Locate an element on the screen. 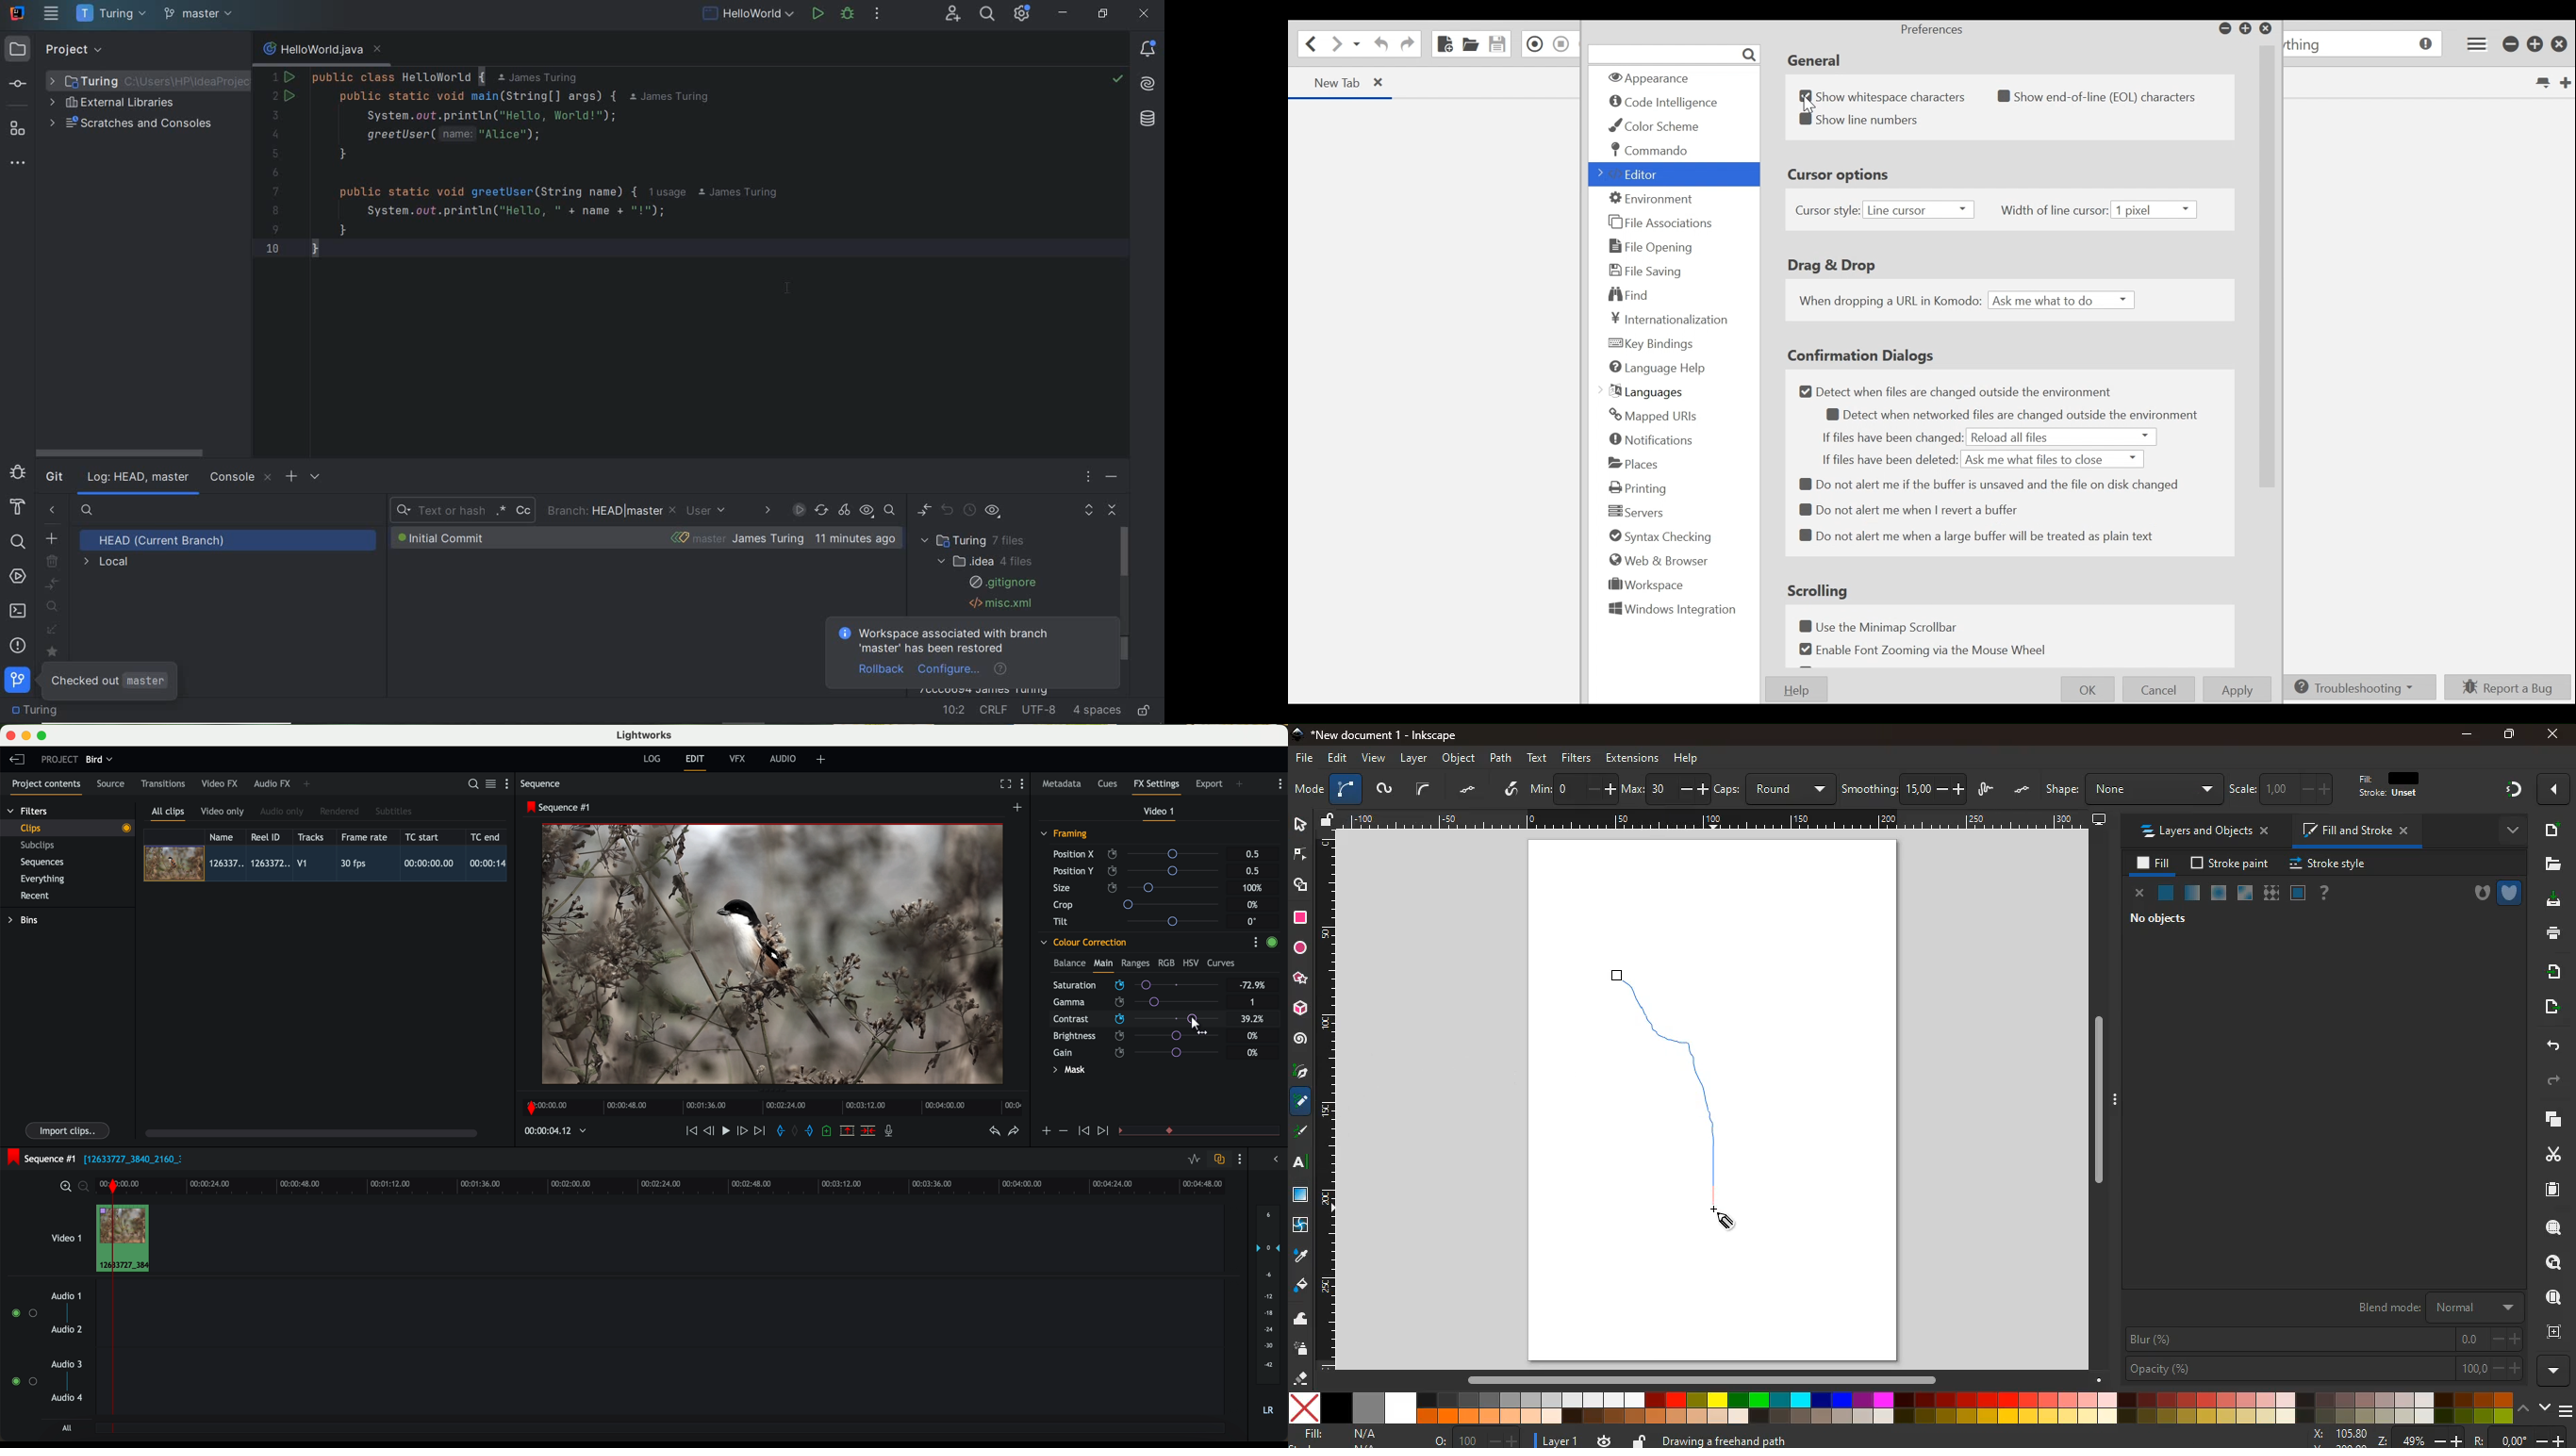 Image resolution: width=2576 pixels, height=1456 pixels. forward is located at coordinates (2554, 1083).